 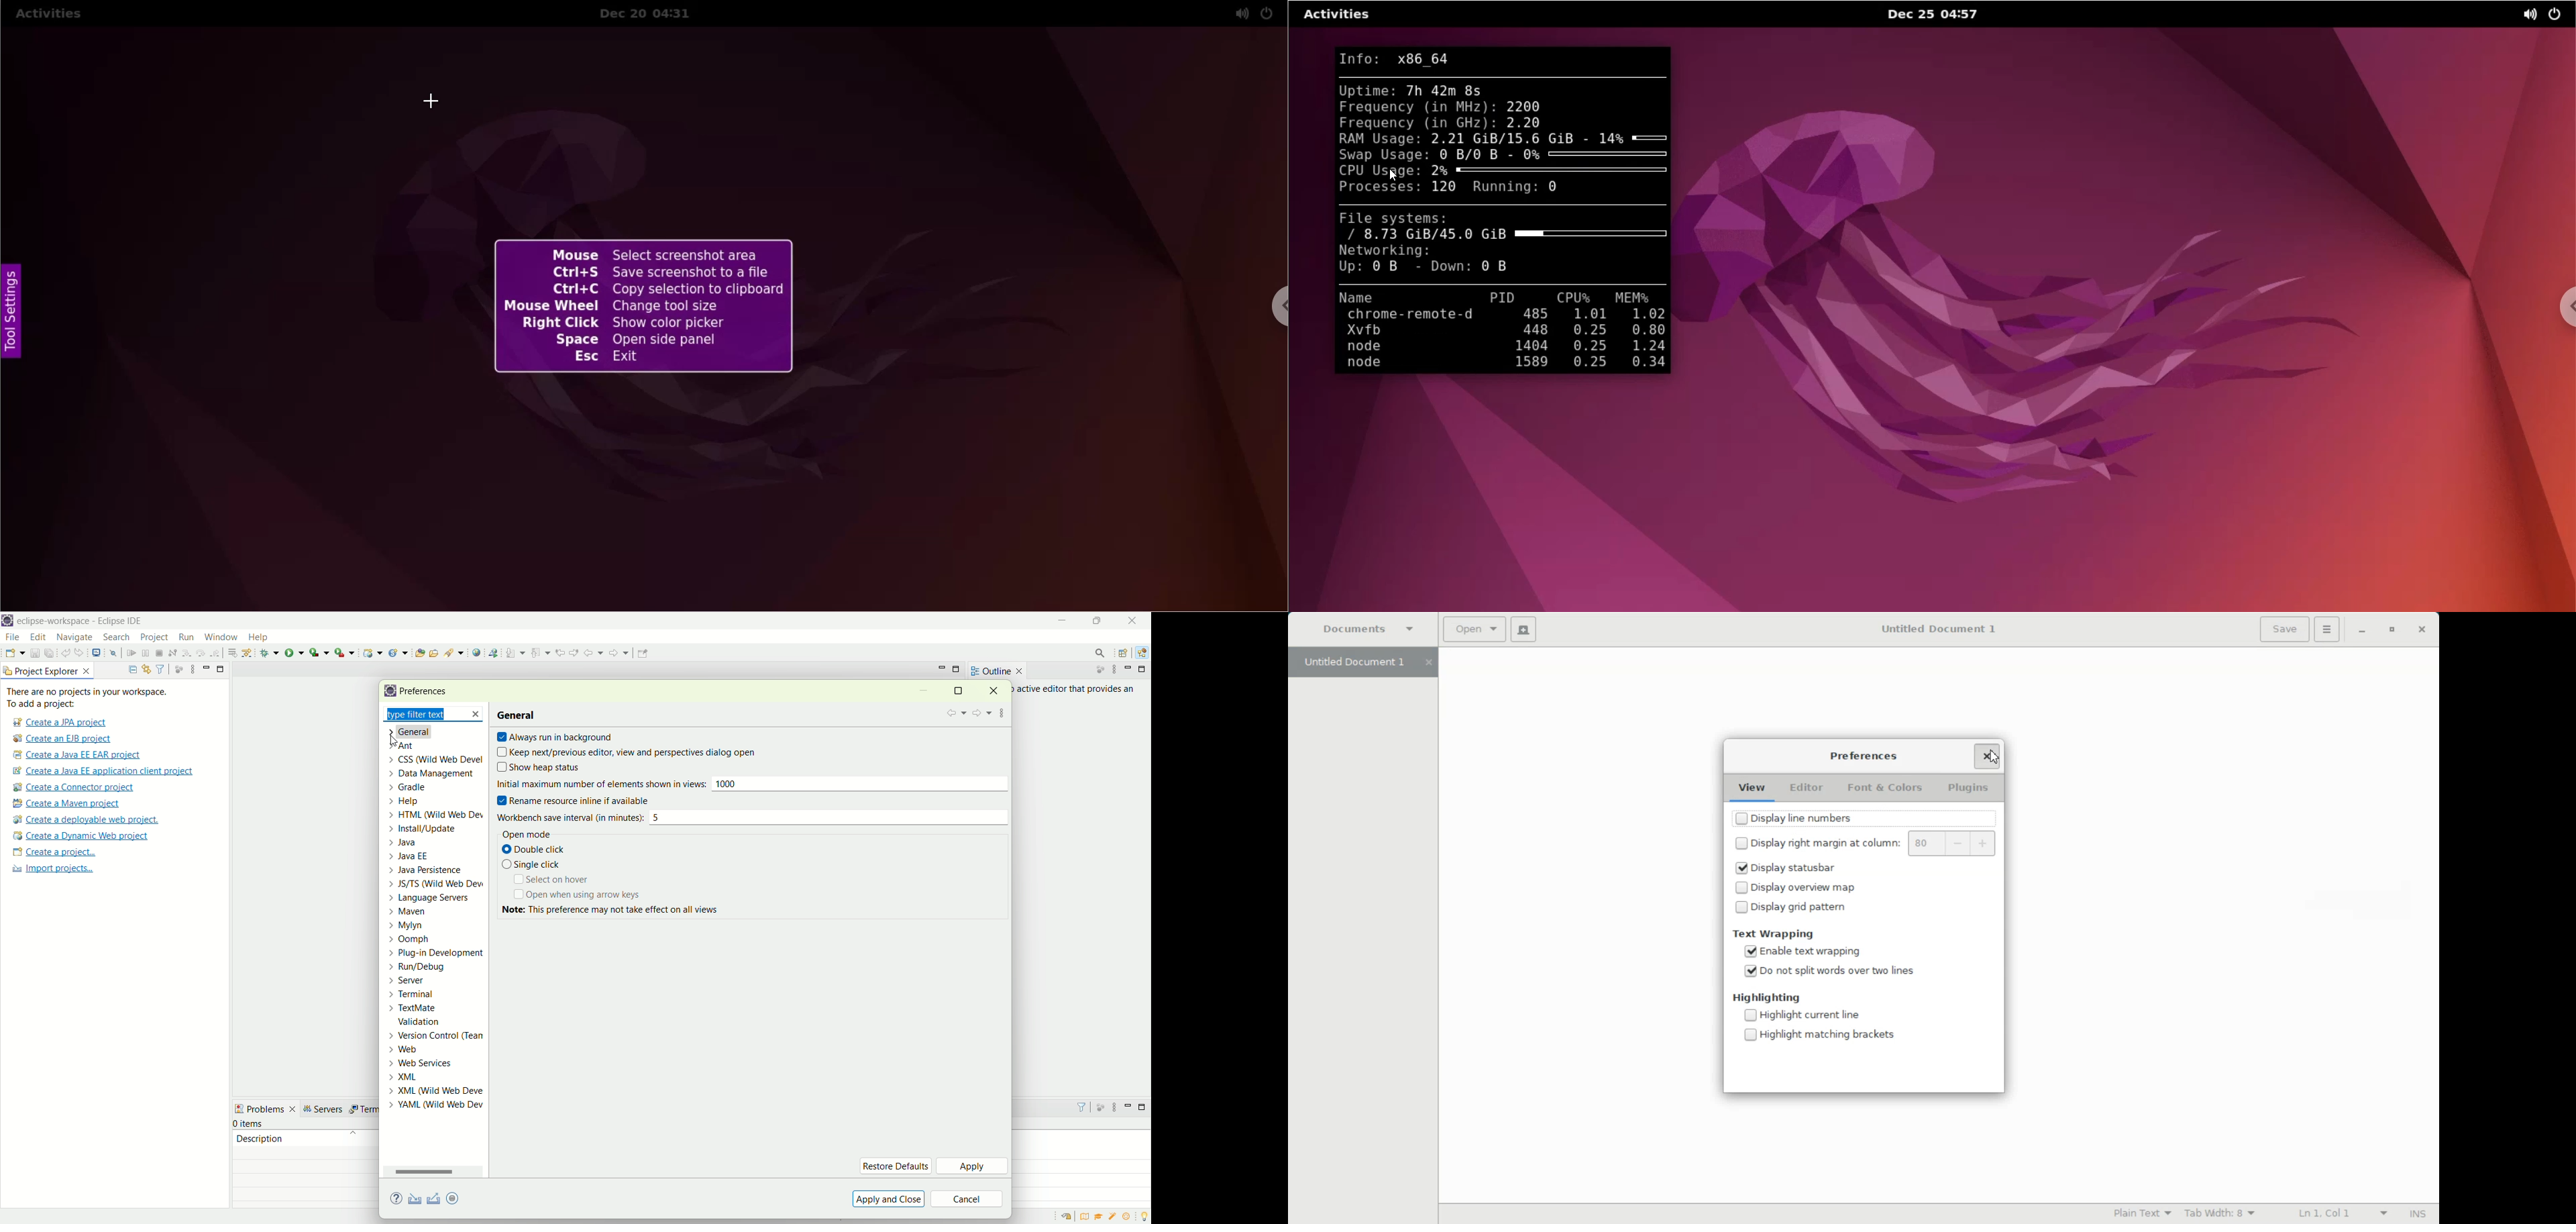 What do you see at coordinates (80, 836) in the screenshot?
I see `create a dynamic web project` at bounding box center [80, 836].